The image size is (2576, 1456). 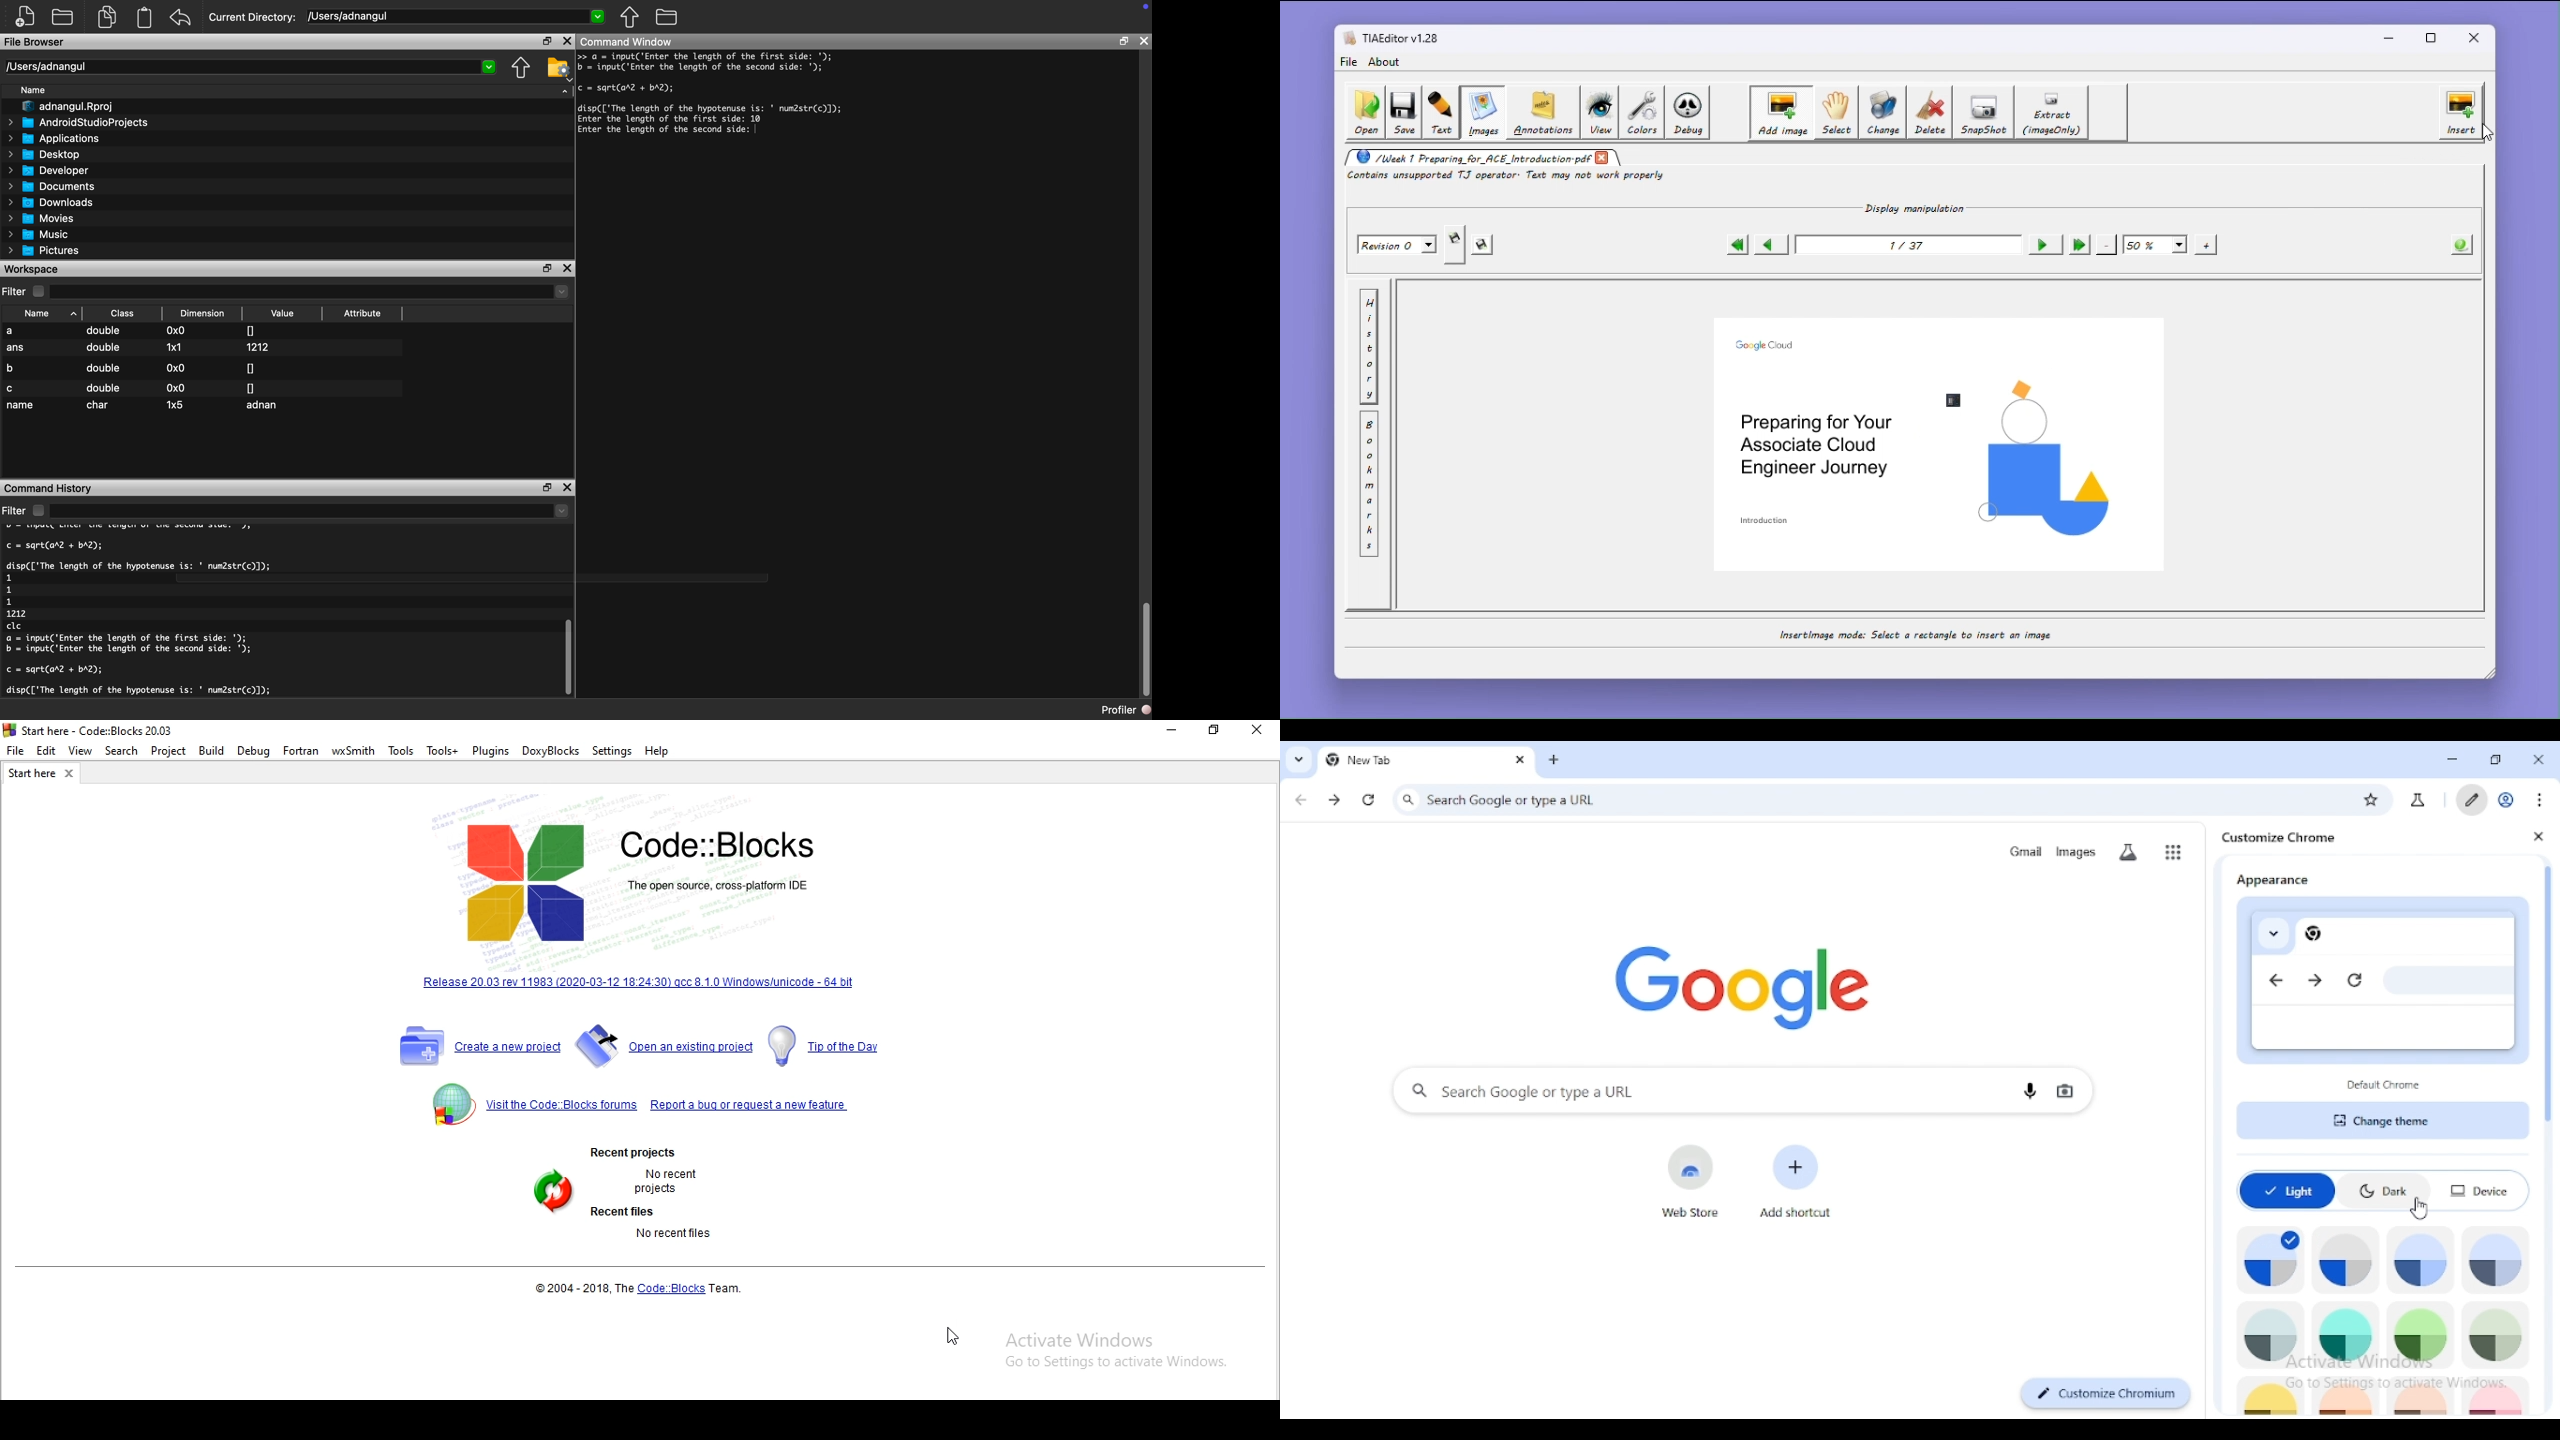 I want to click on The open source cross-platform IDE, so click(x=714, y=883).